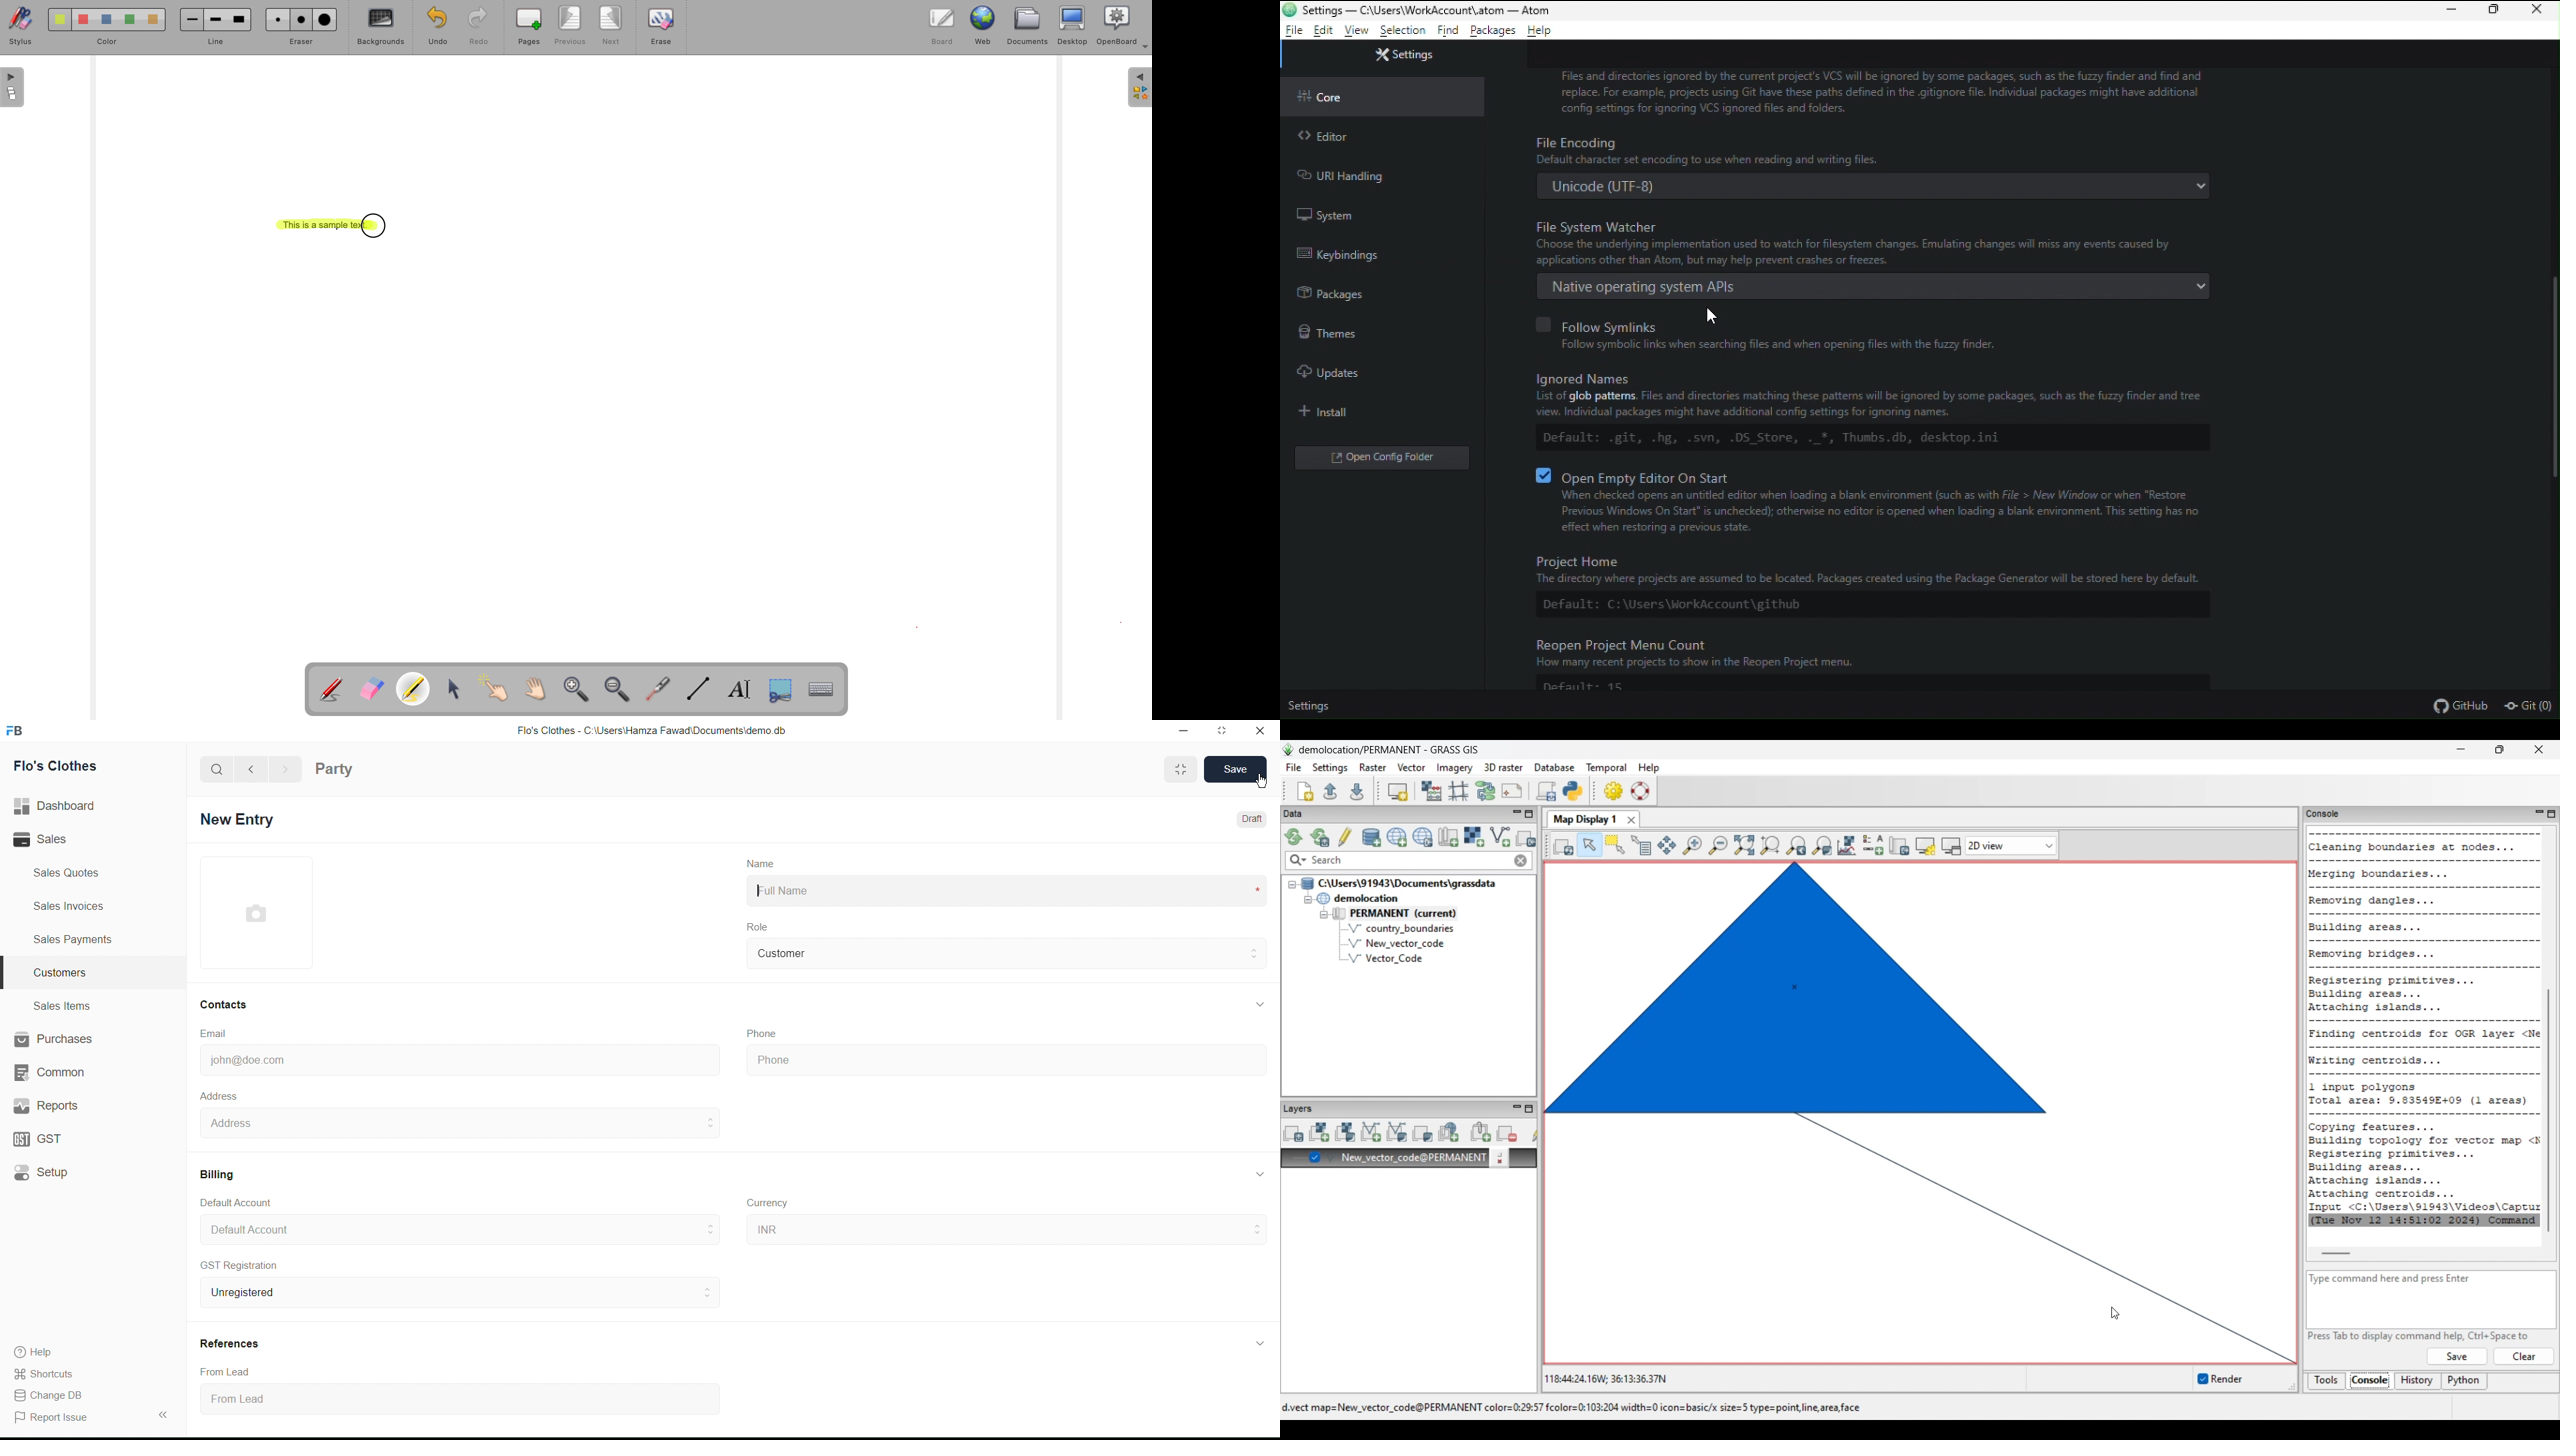 This screenshot has height=1456, width=2576. Describe the element at coordinates (990, 1061) in the screenshot. I see `phone` at that location.